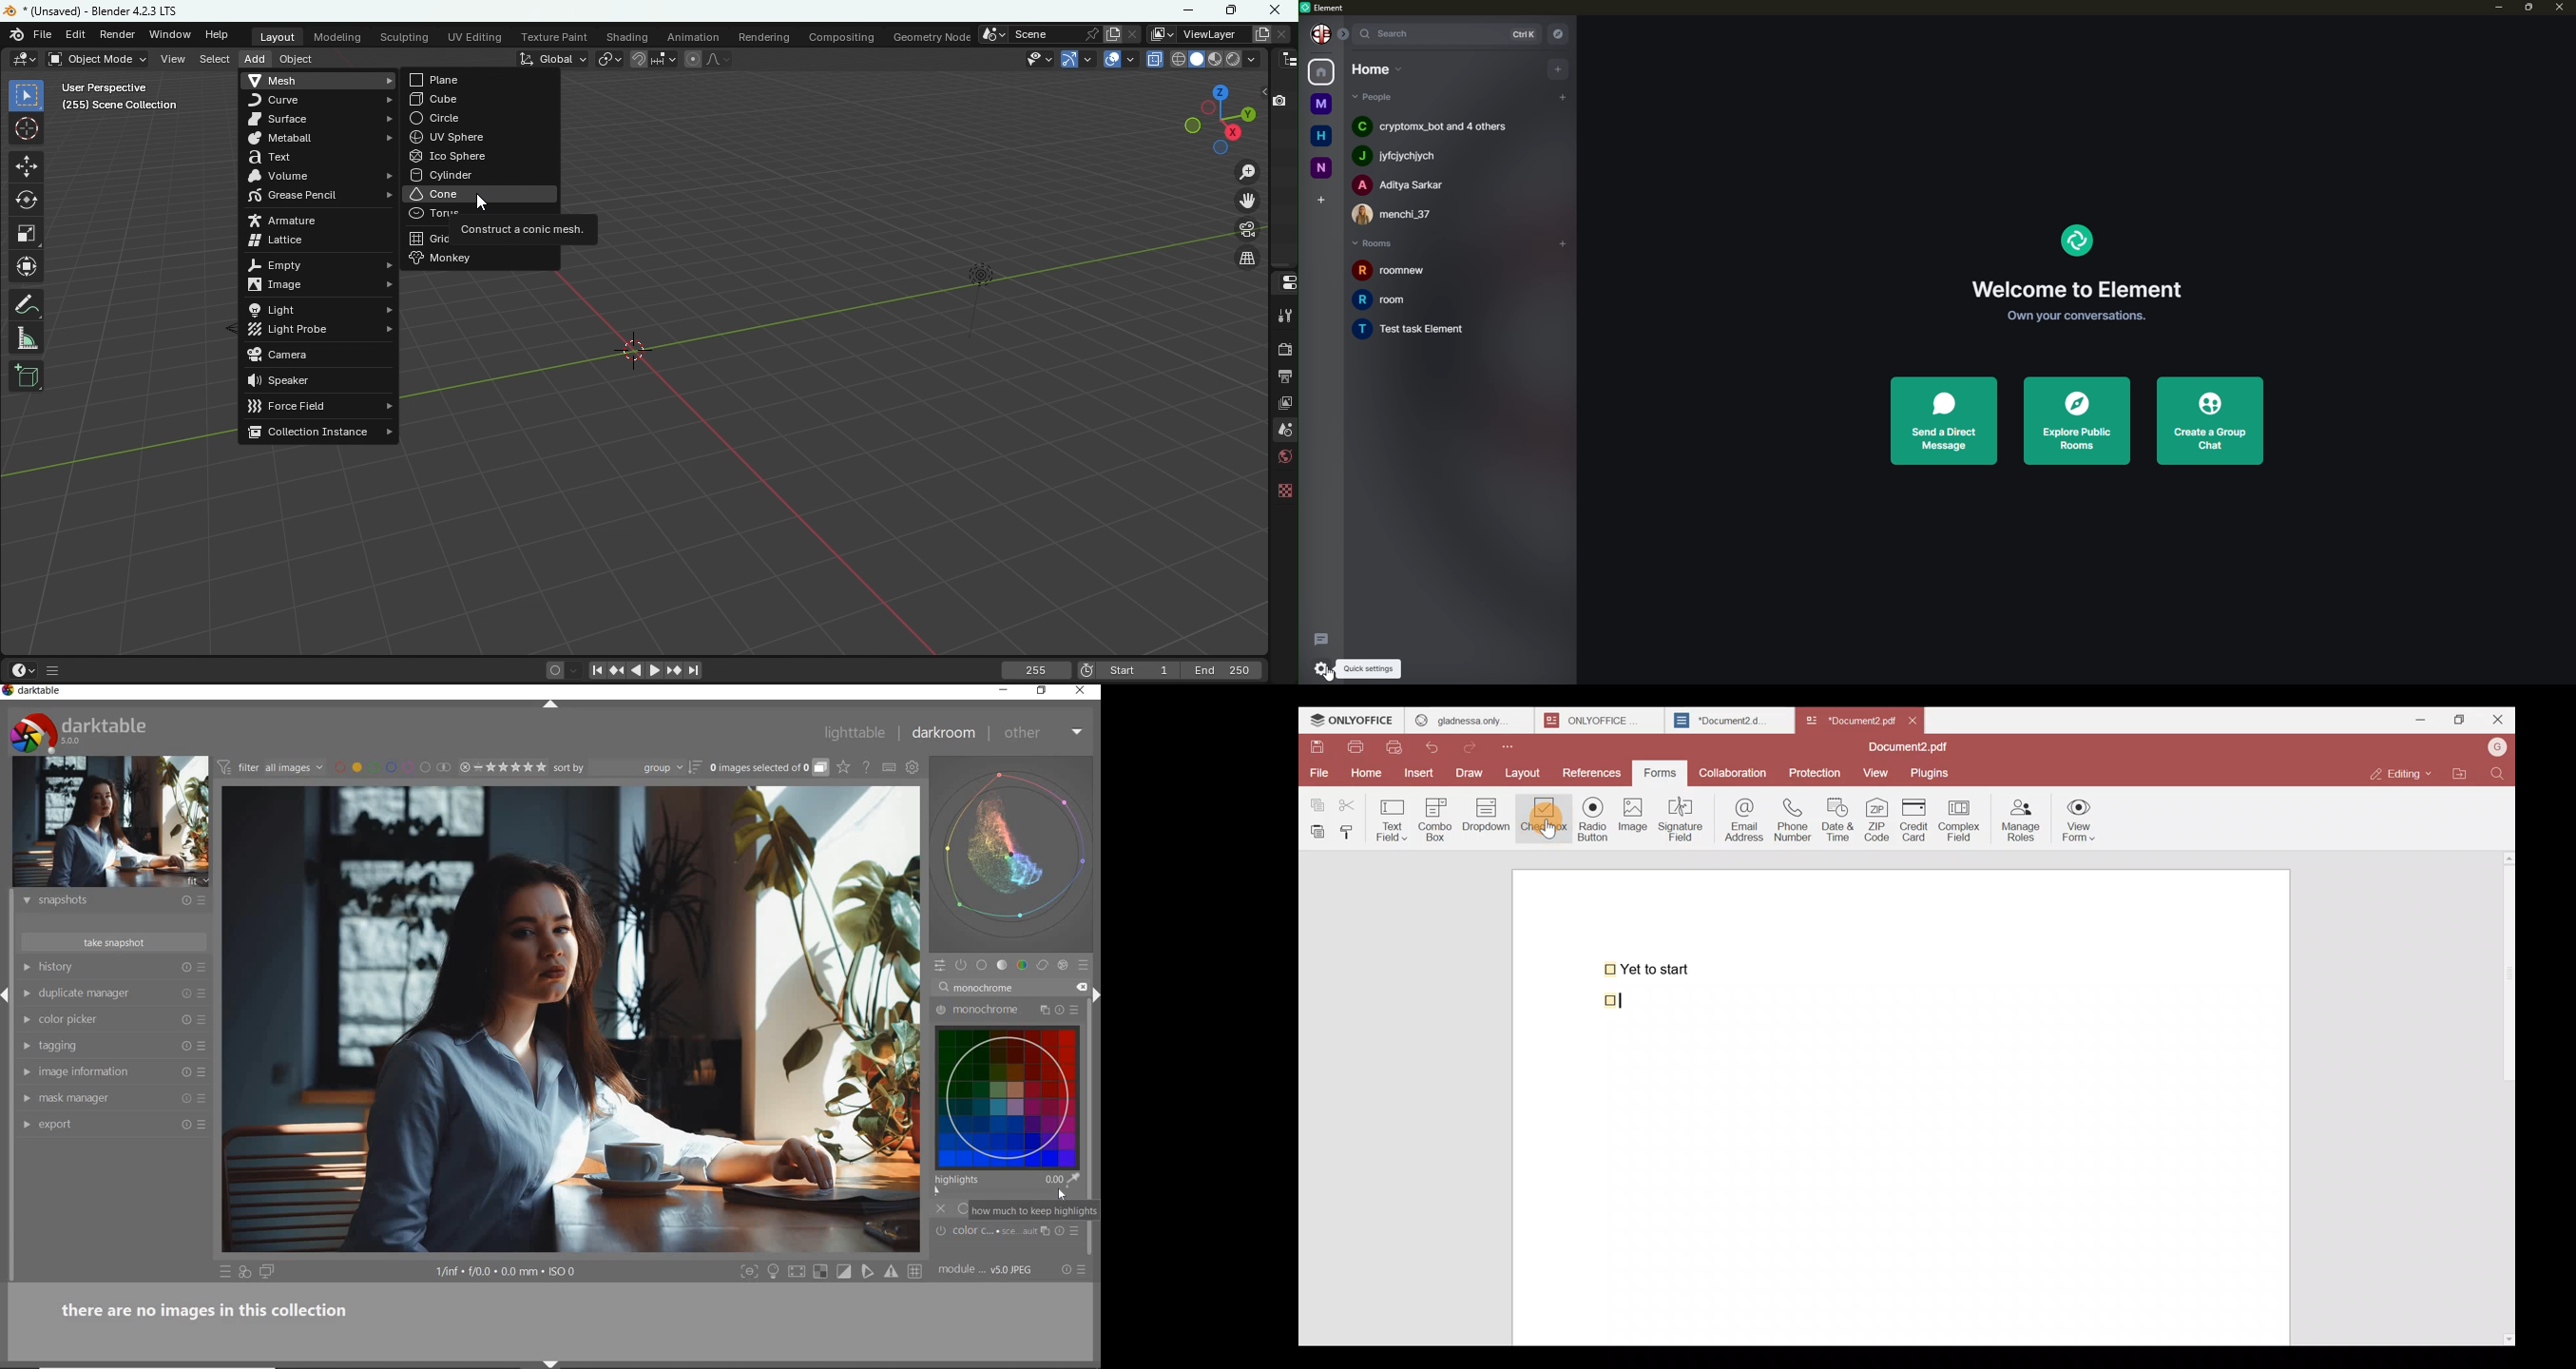  What do you see at coordinates (1559, 68) in the screenshot?
I see `add` at bounding box center [1559, 68].